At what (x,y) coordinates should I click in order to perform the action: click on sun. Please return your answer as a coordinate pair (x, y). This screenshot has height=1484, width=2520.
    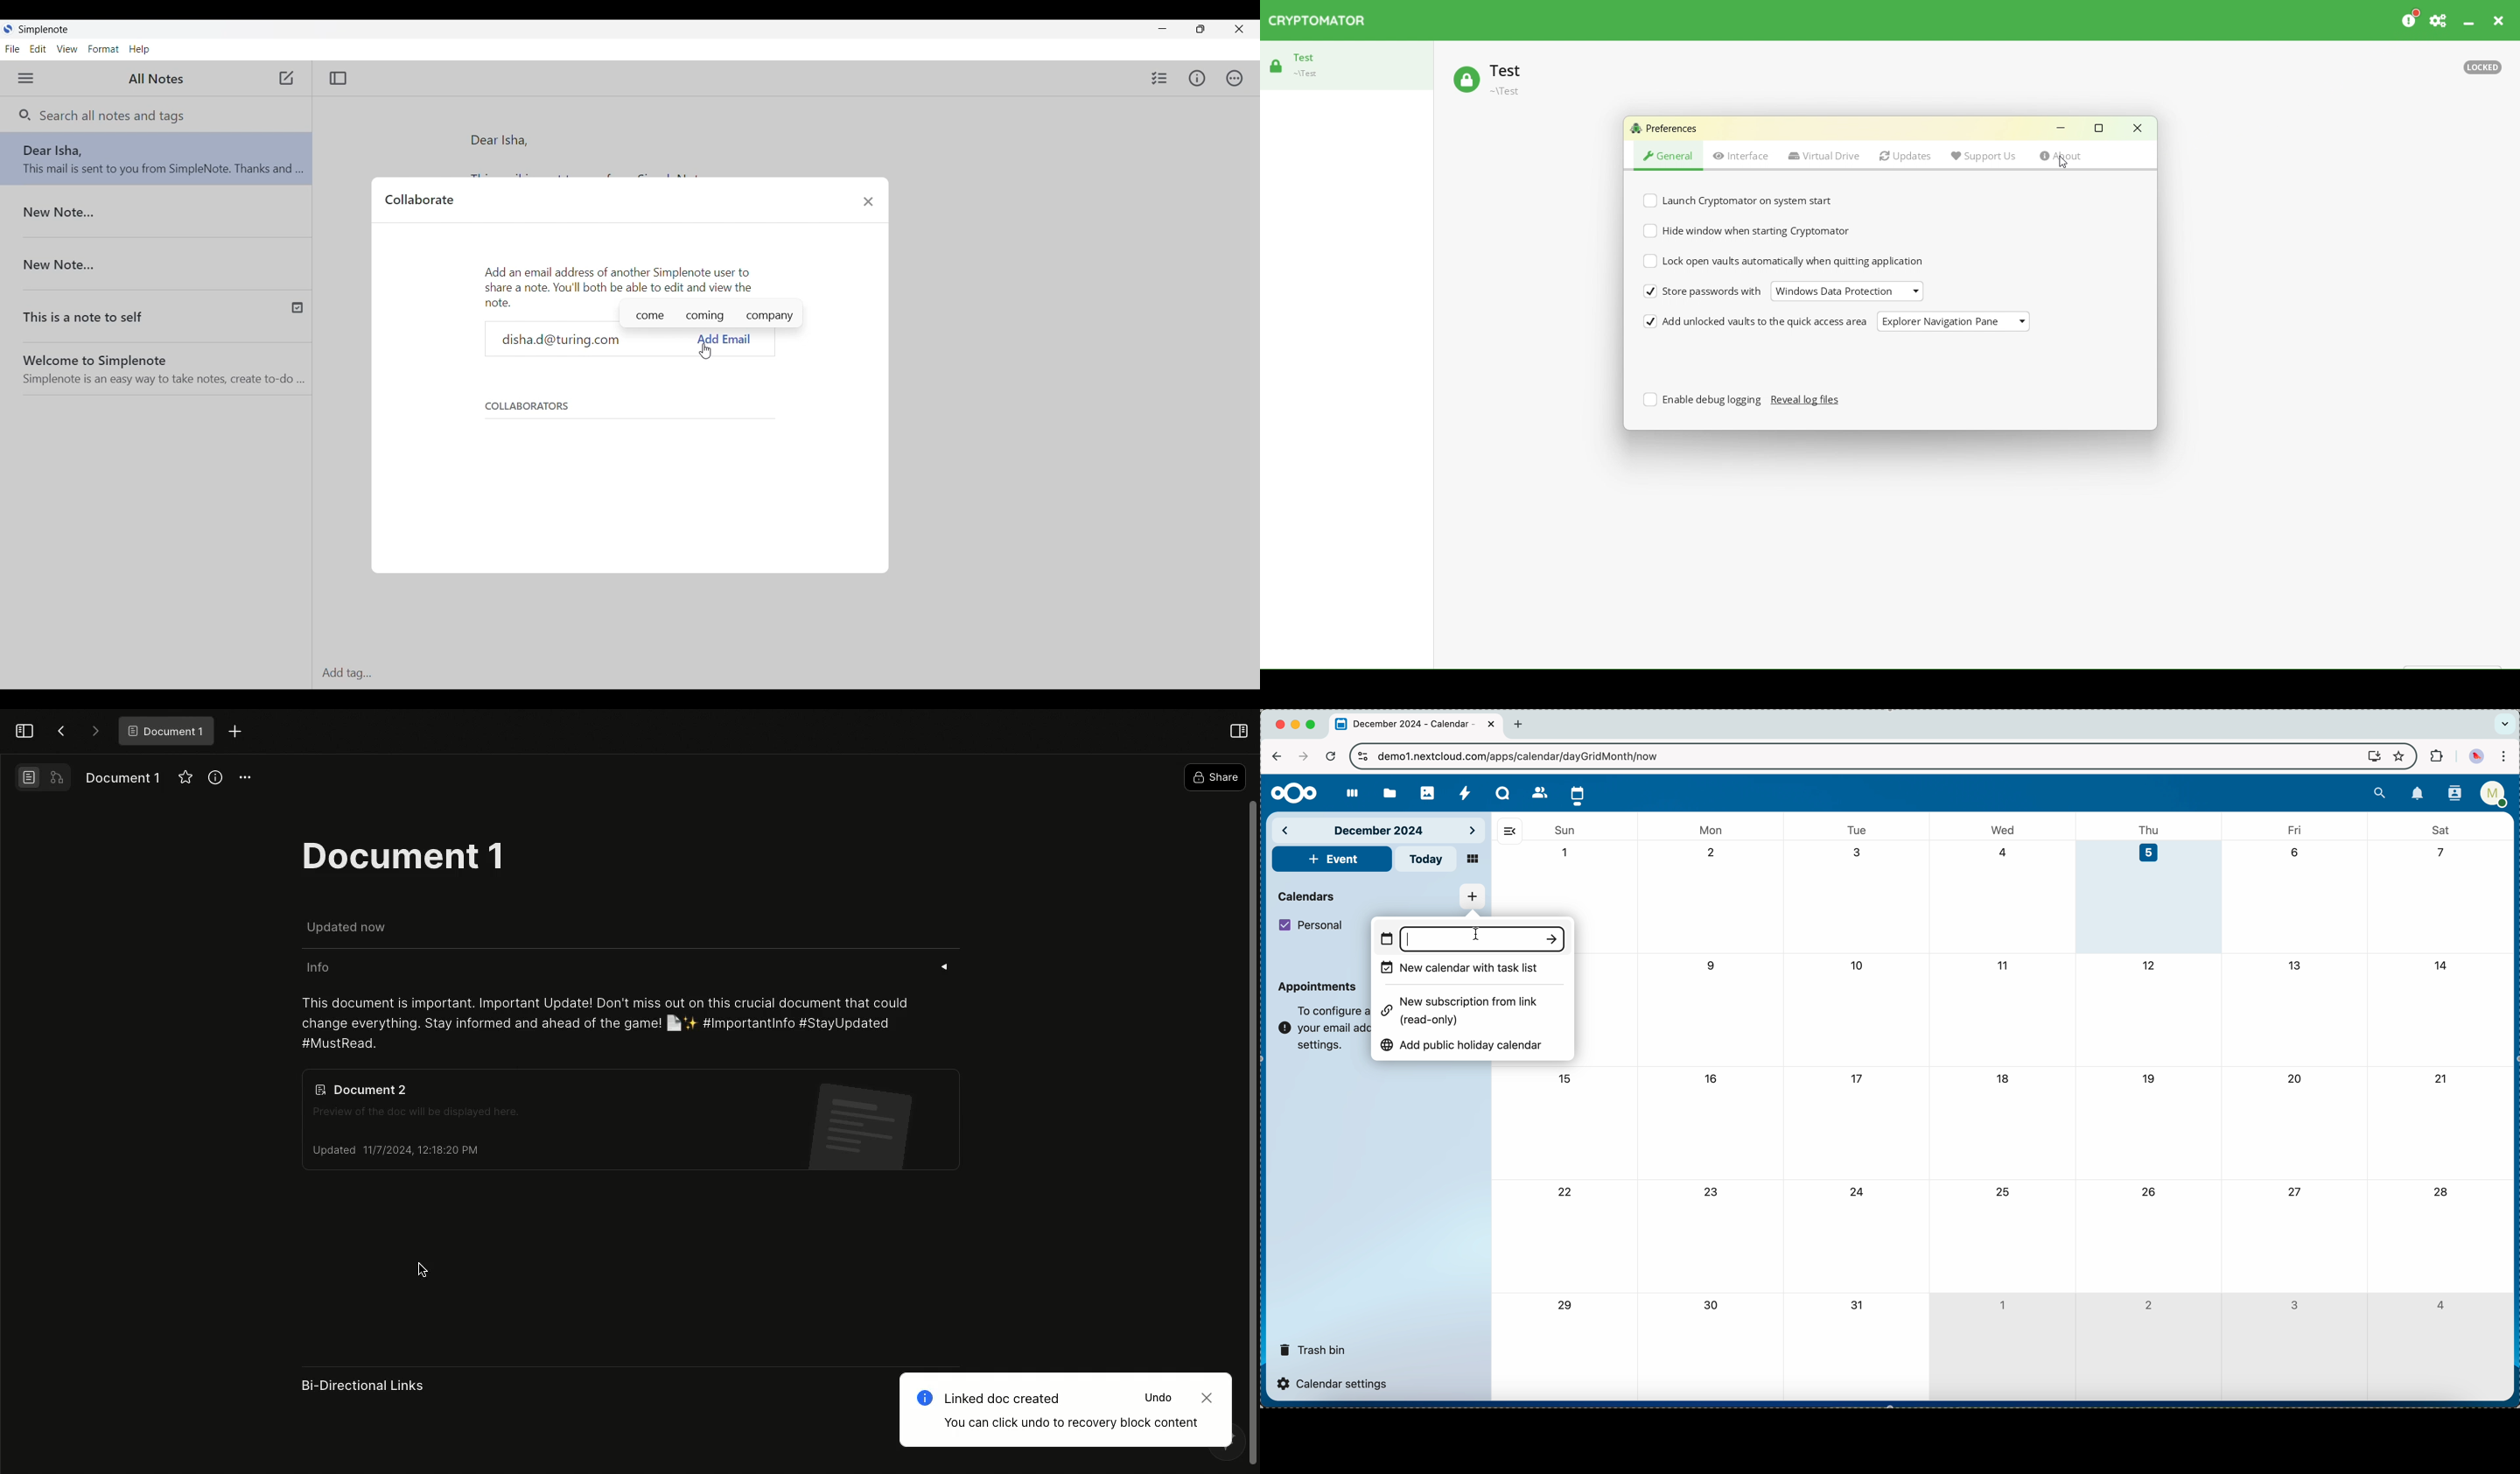
    Looking at the image, I should click on (1564, 831).